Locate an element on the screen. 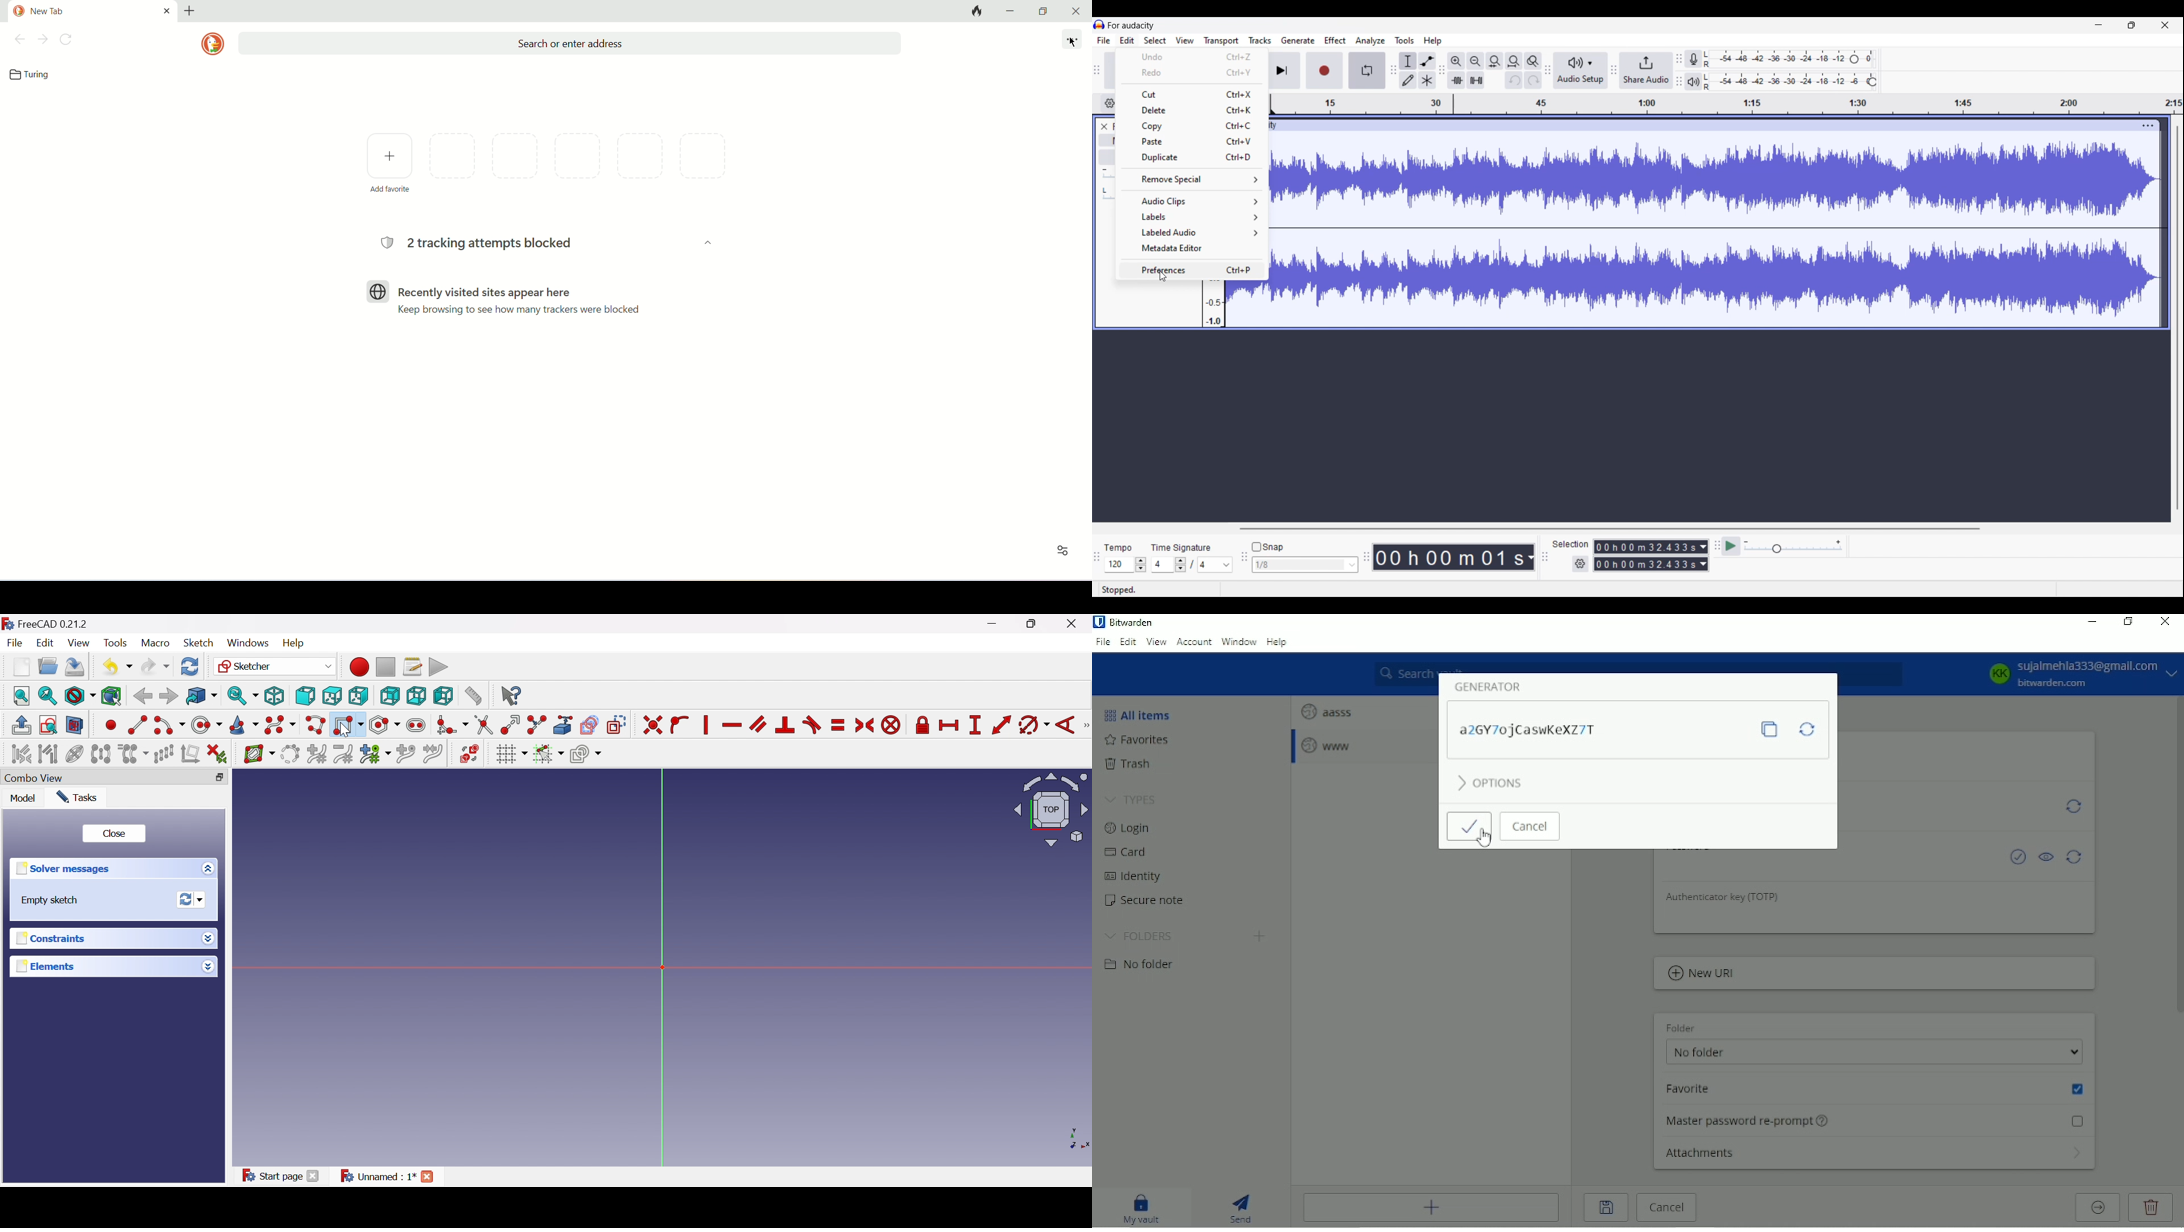  Header to change playback level is located at coordinates (1873, 82).